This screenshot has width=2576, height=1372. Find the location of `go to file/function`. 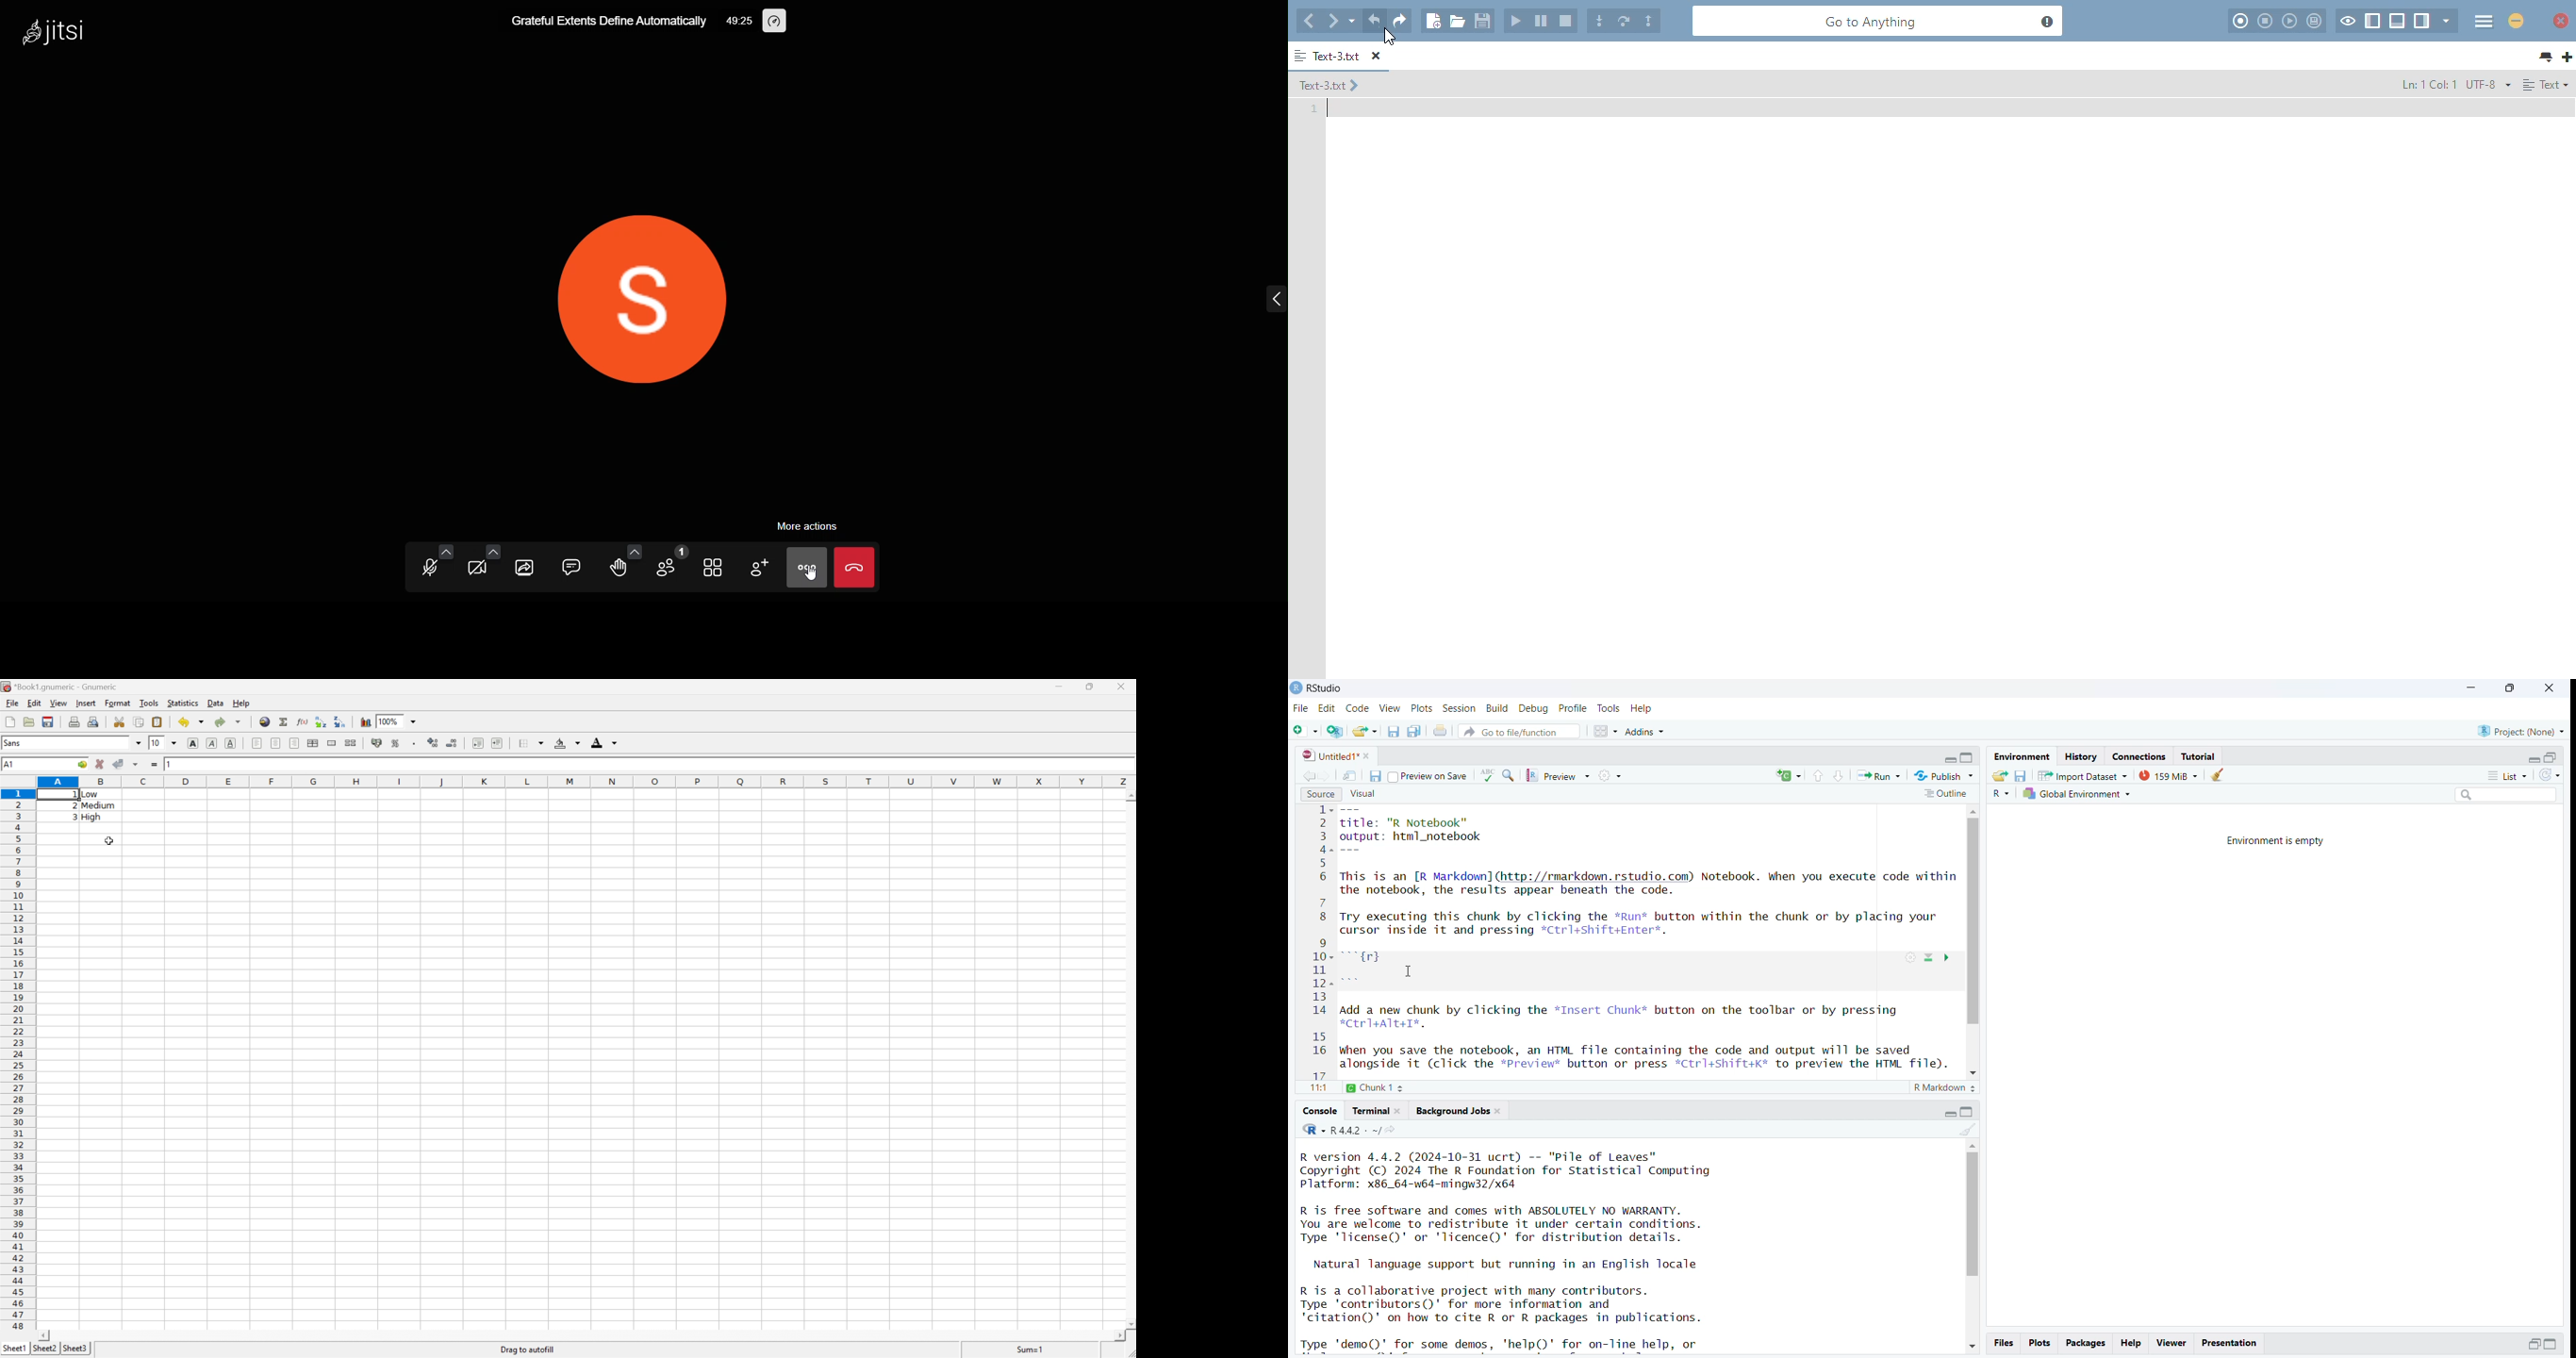

go to file/function is located at coordinates (1519, 730).